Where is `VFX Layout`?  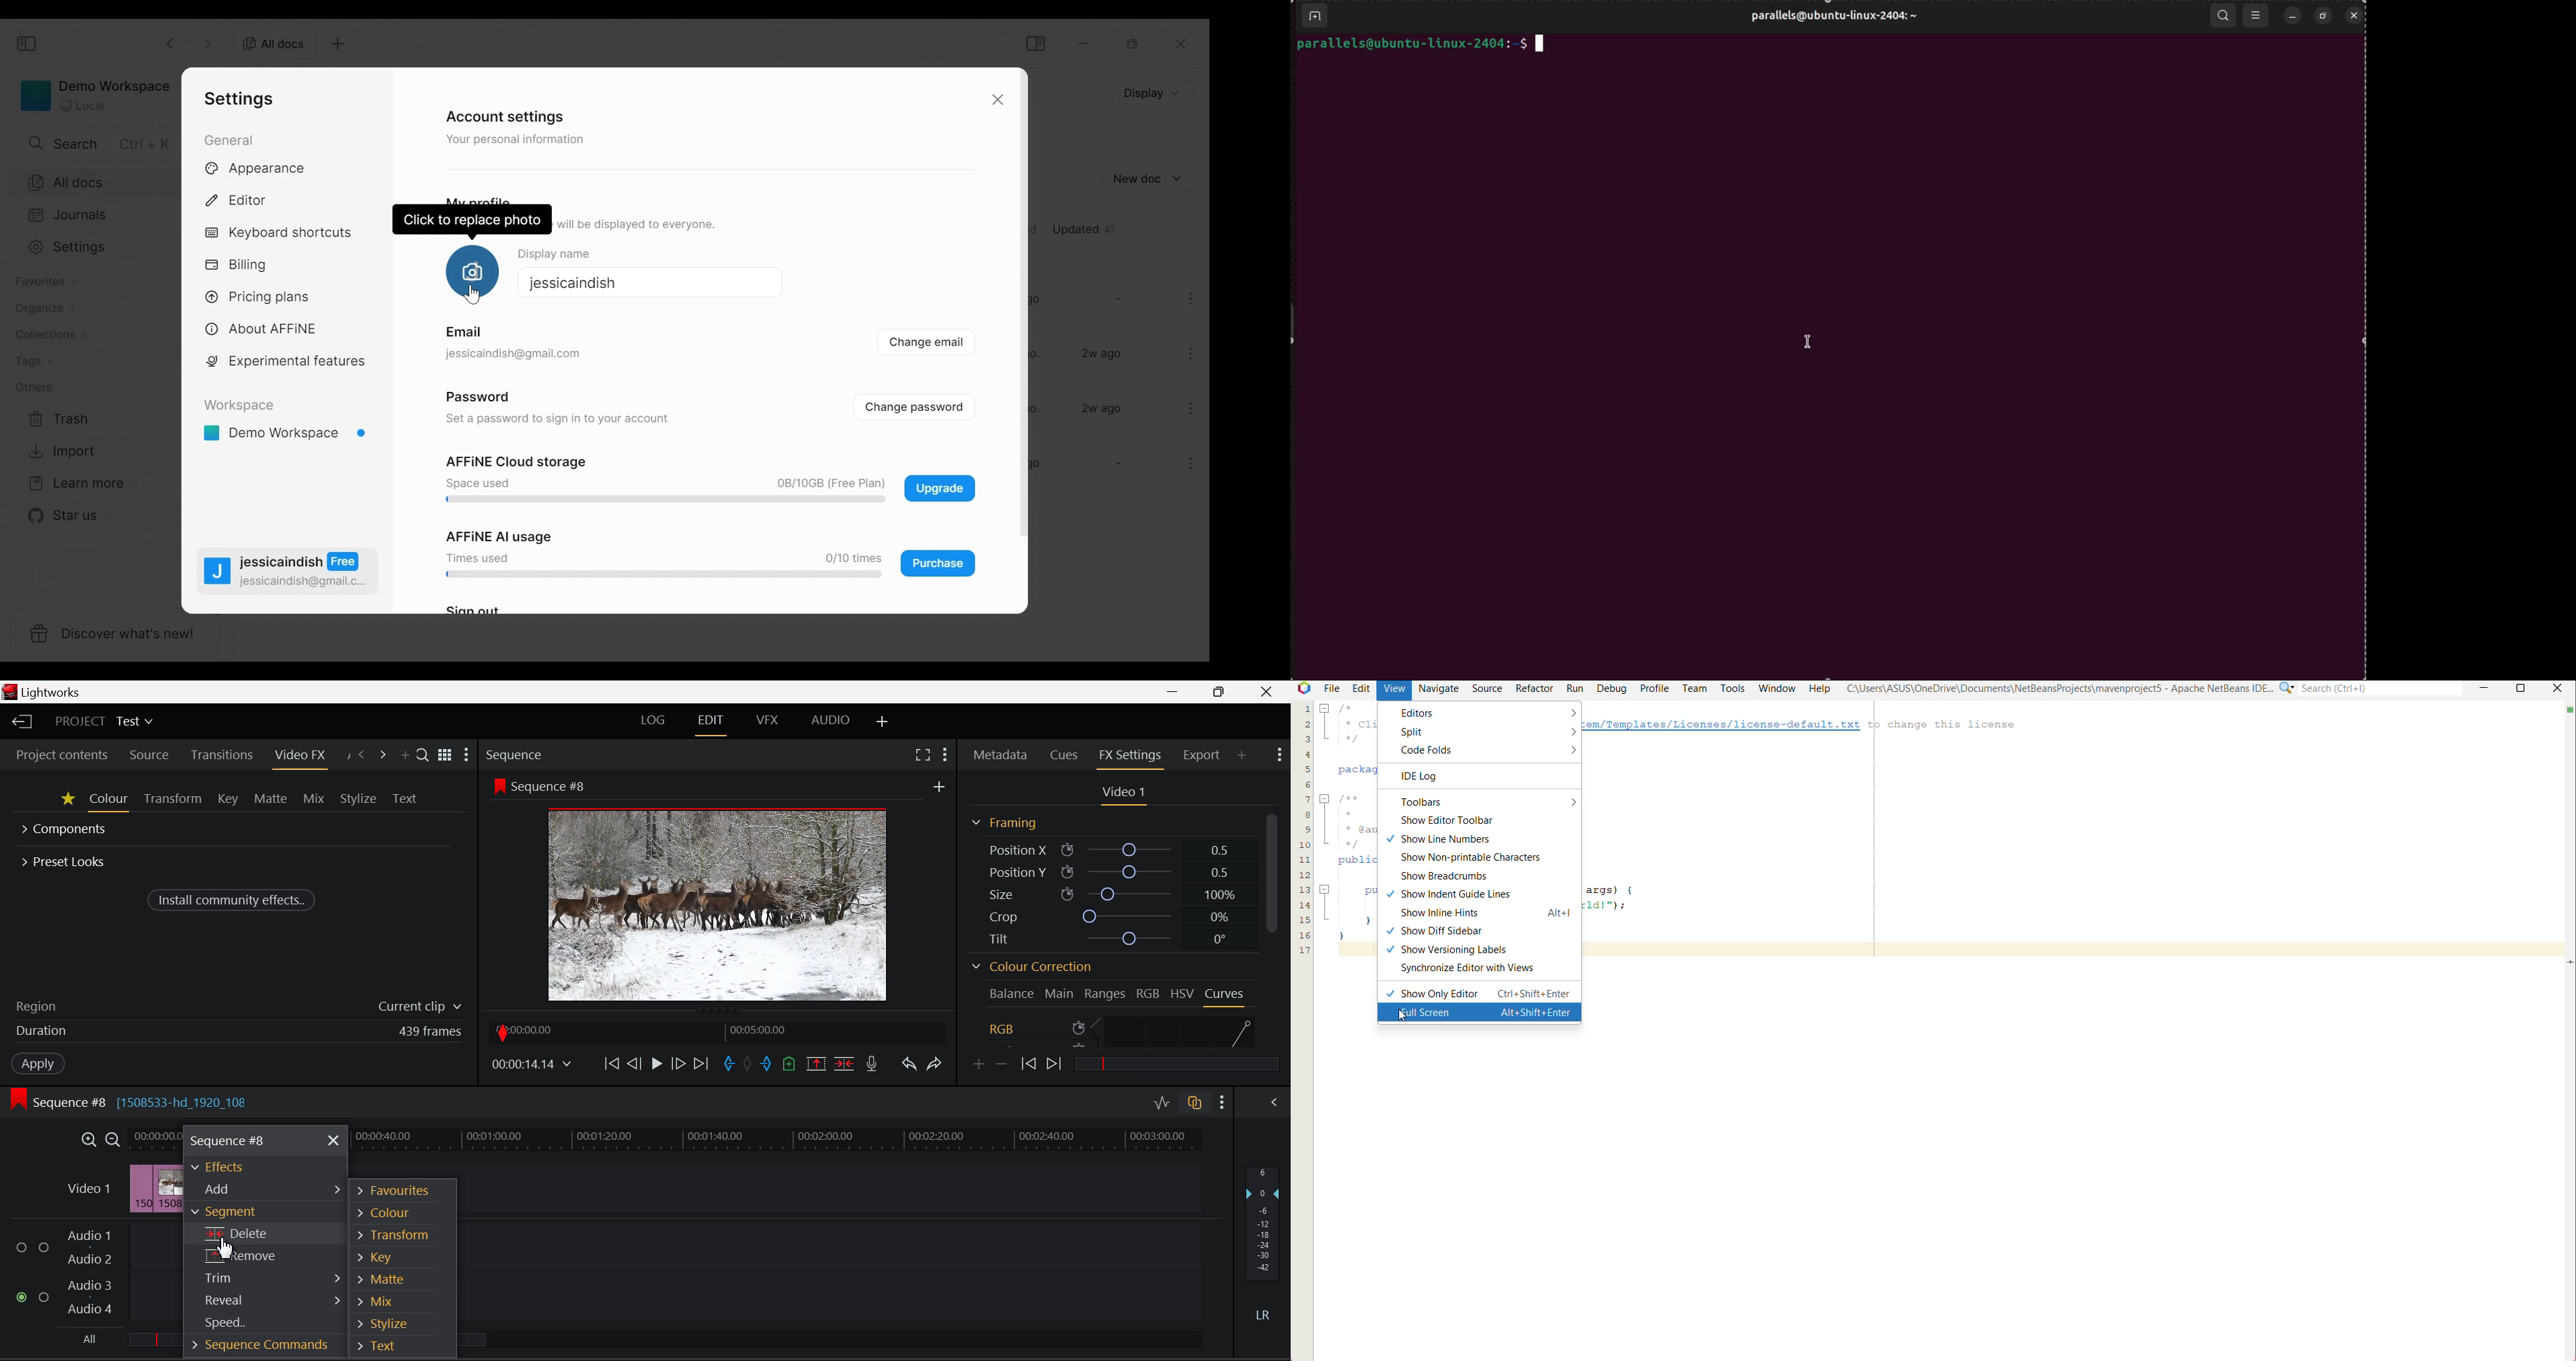
VFX Layout is located at coordinates (766, 722).